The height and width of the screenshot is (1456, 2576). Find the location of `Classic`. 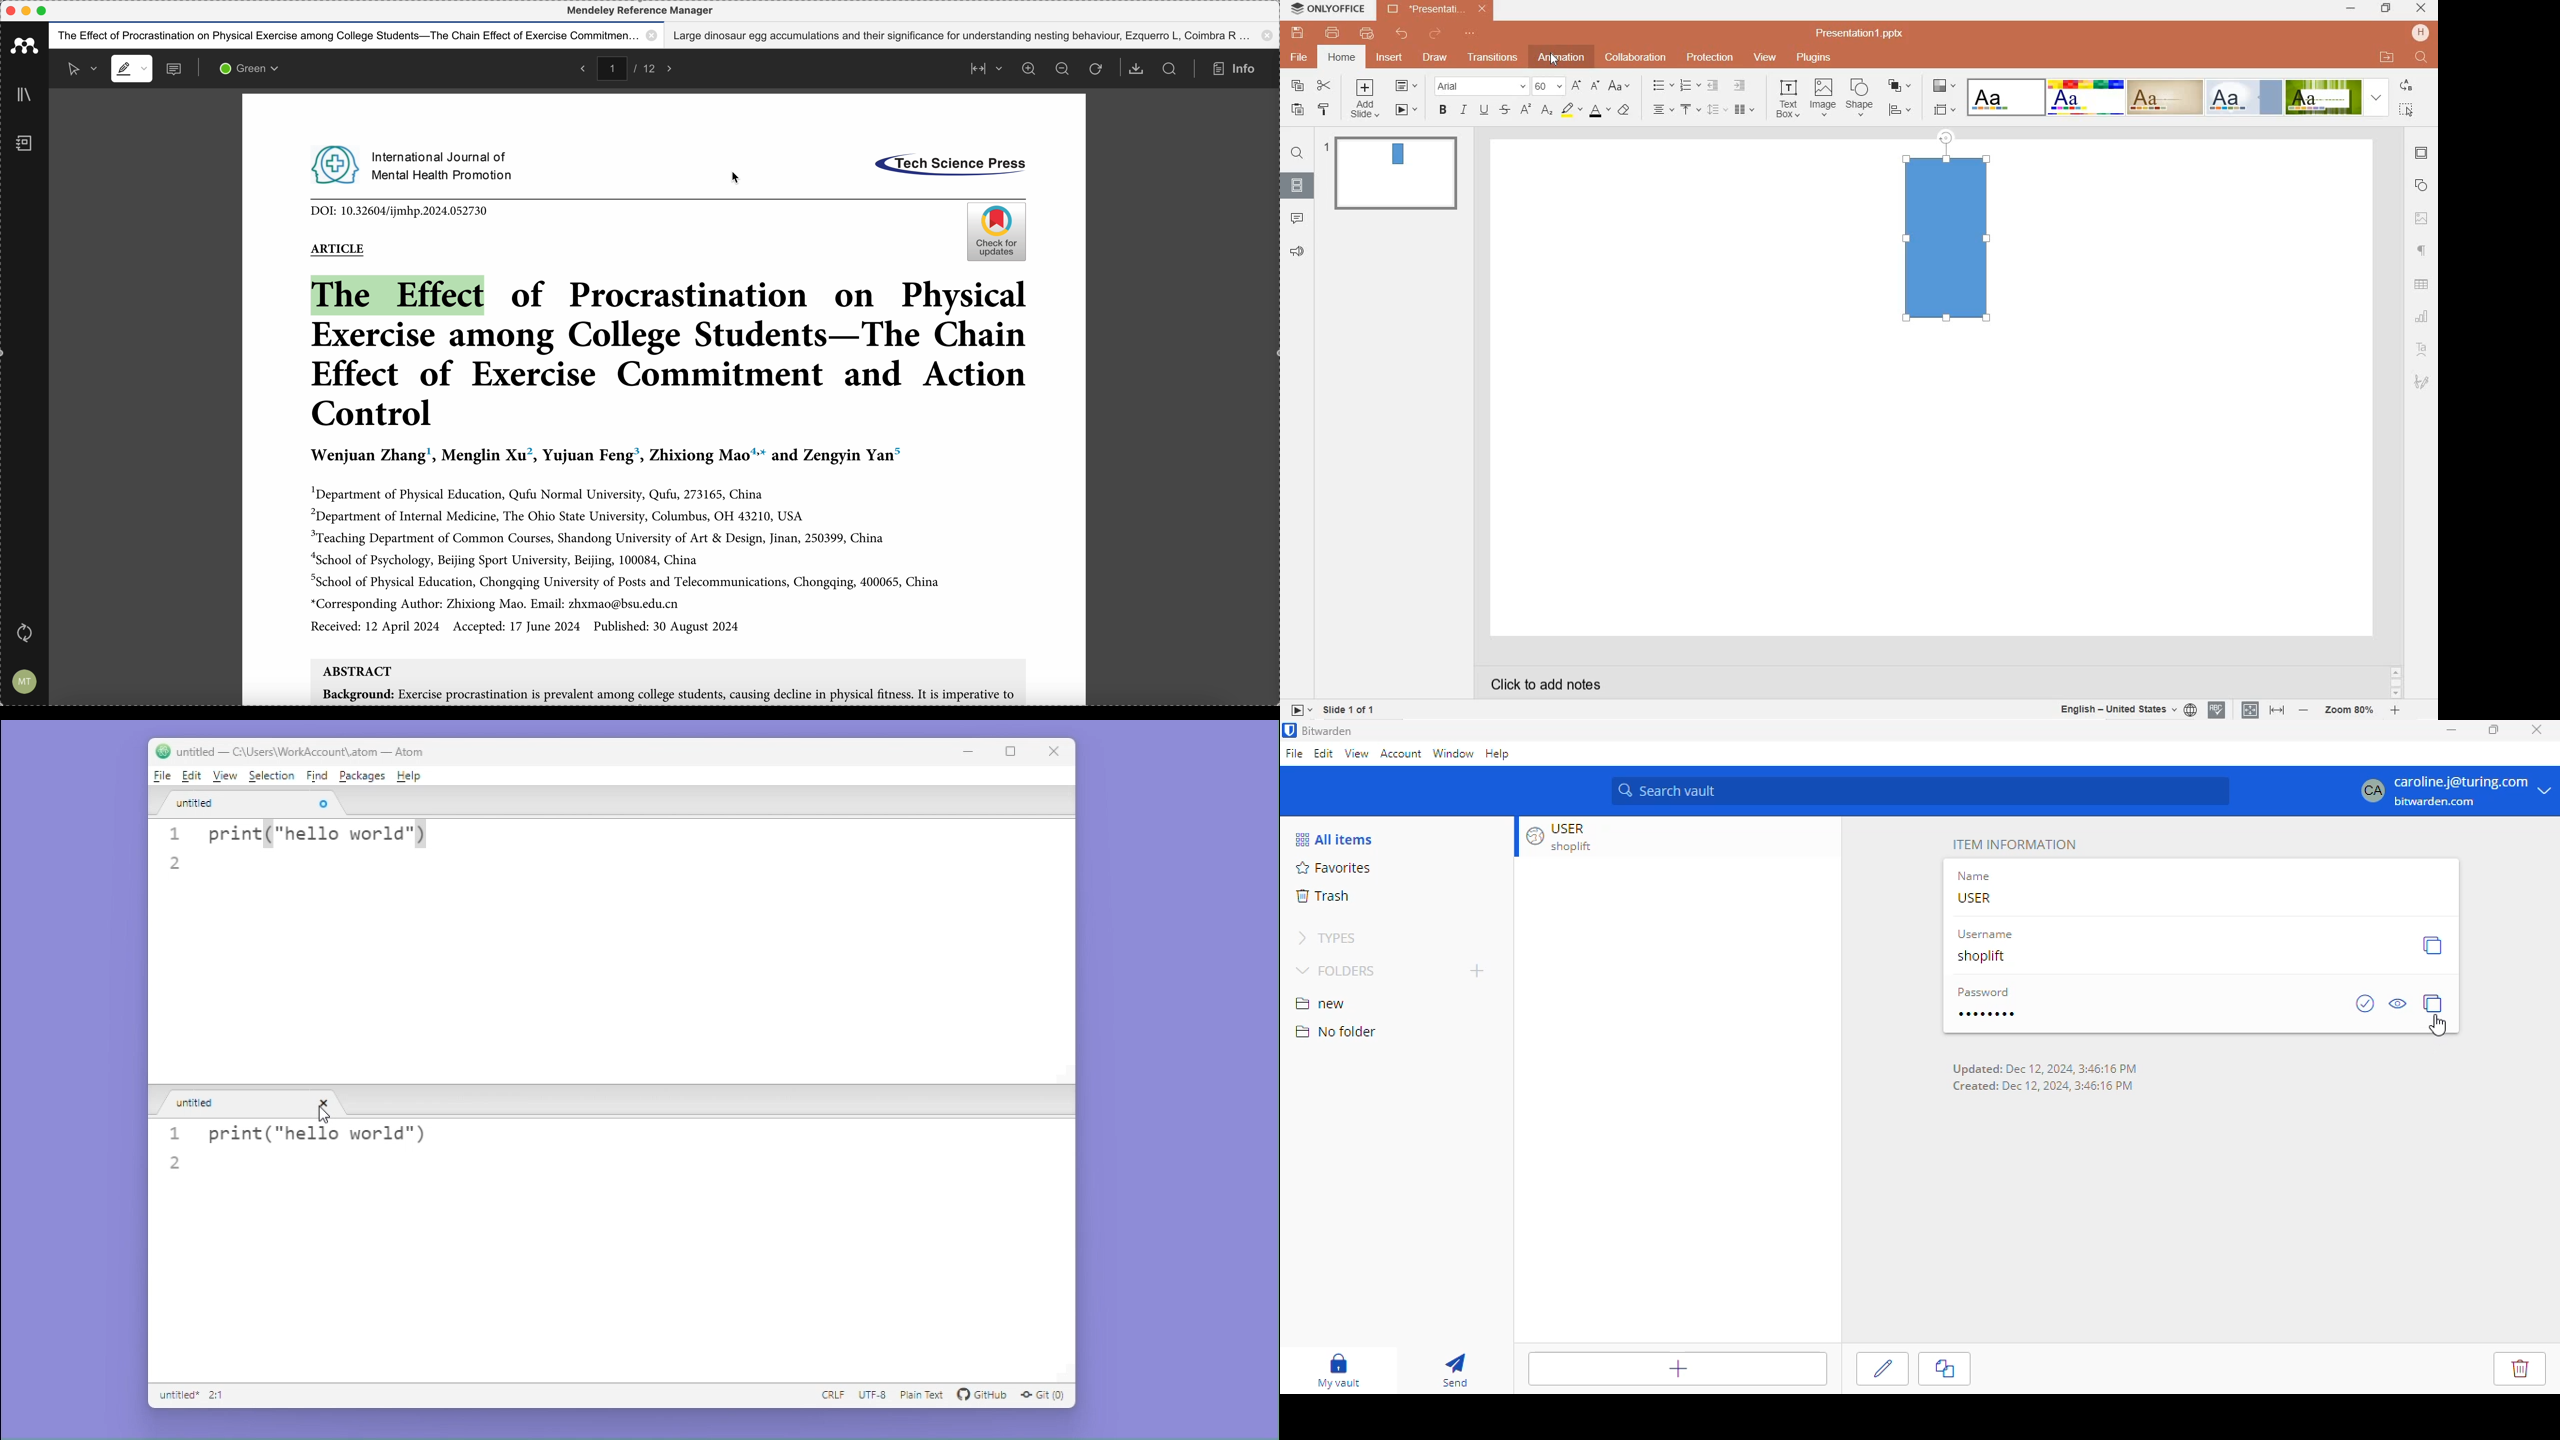

Classic is located at coordinates (2165, 97).